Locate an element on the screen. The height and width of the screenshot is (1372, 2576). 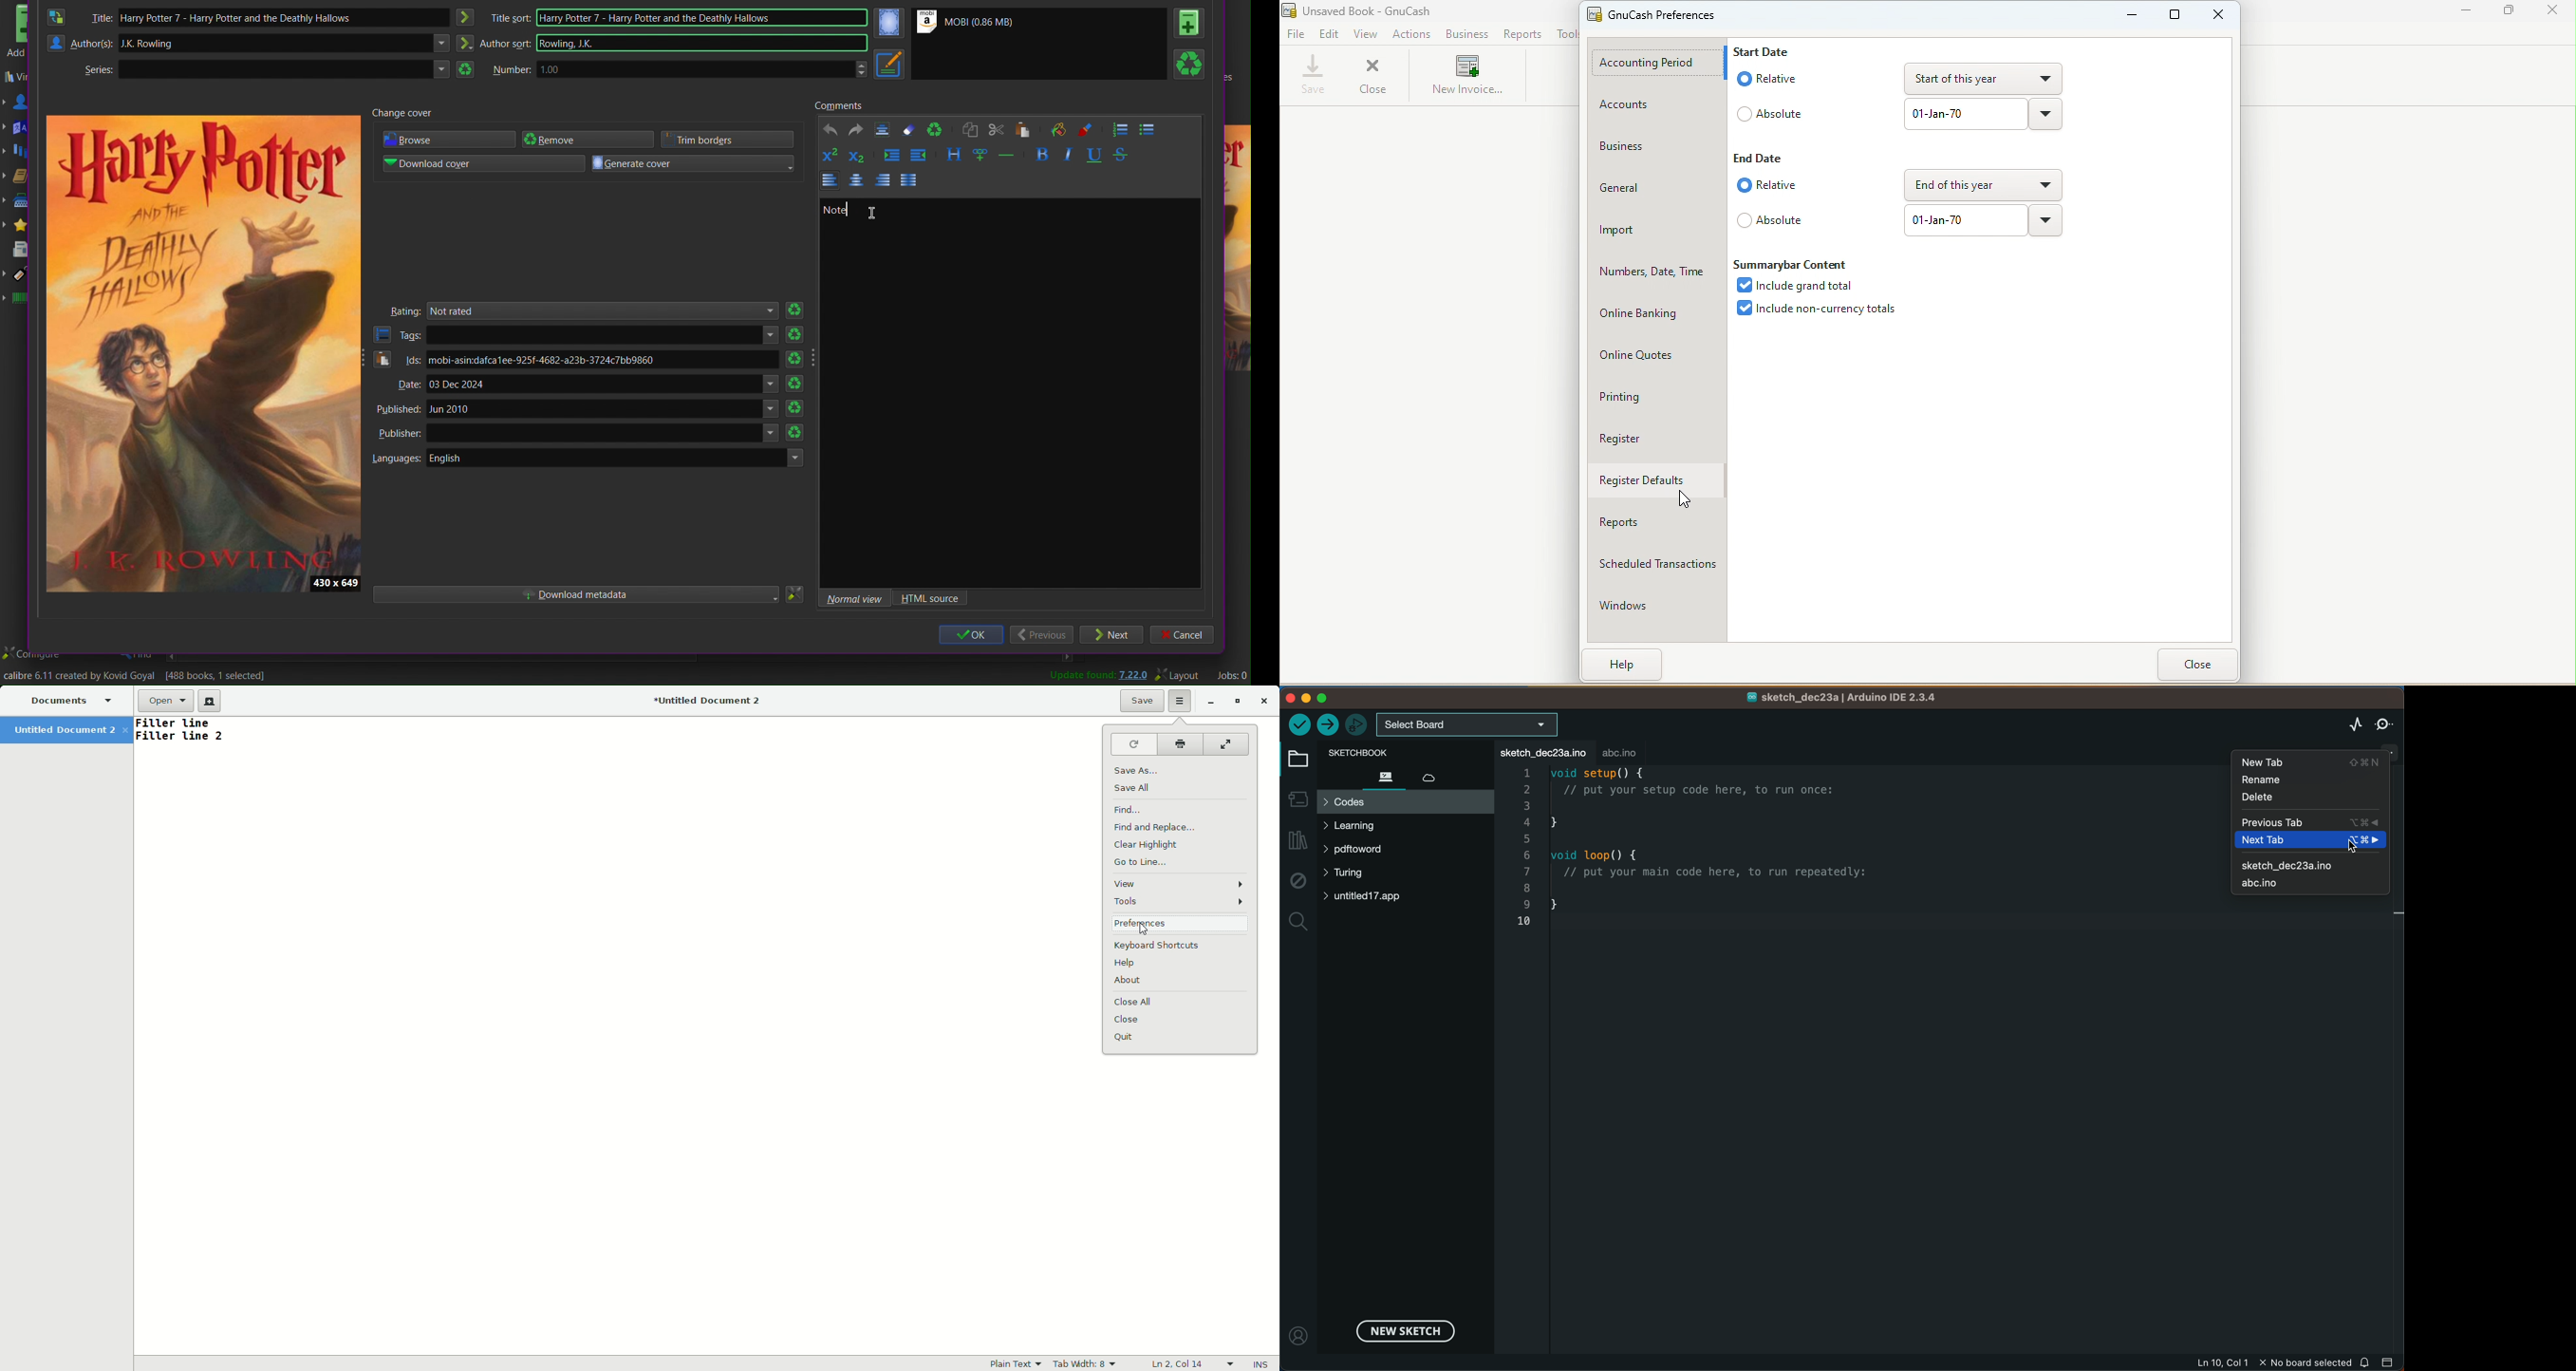
Maxmize is located at coordinates (2176, 17).